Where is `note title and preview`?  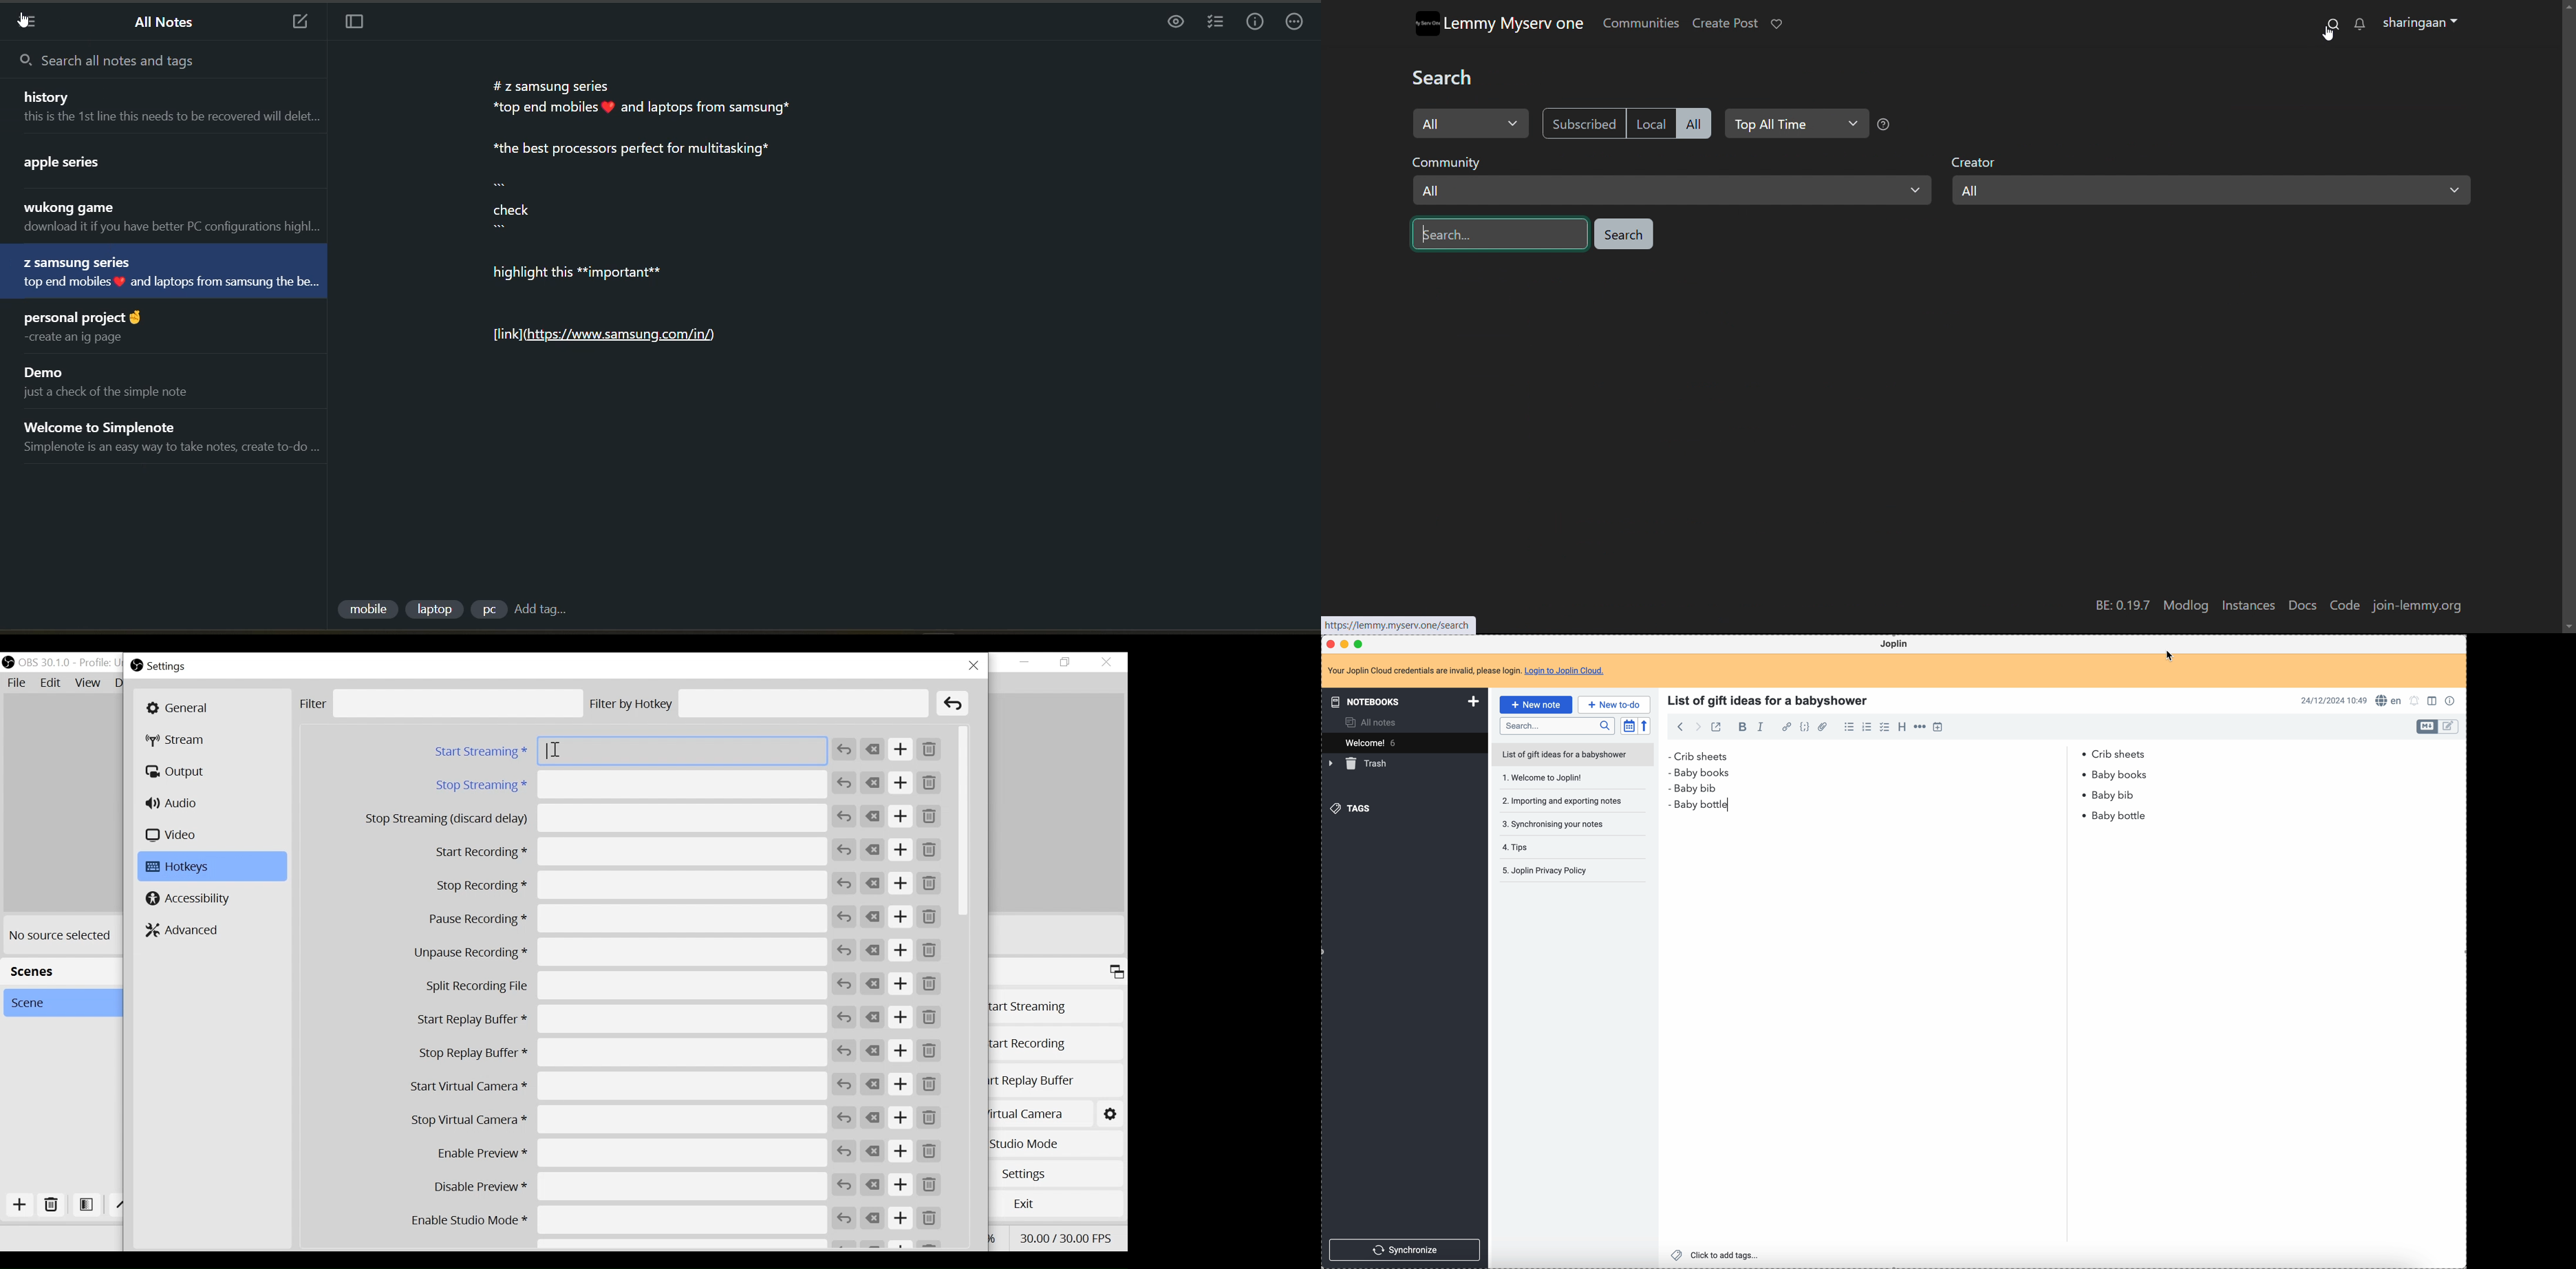
note title and preview is located at coordinates (172, 109).